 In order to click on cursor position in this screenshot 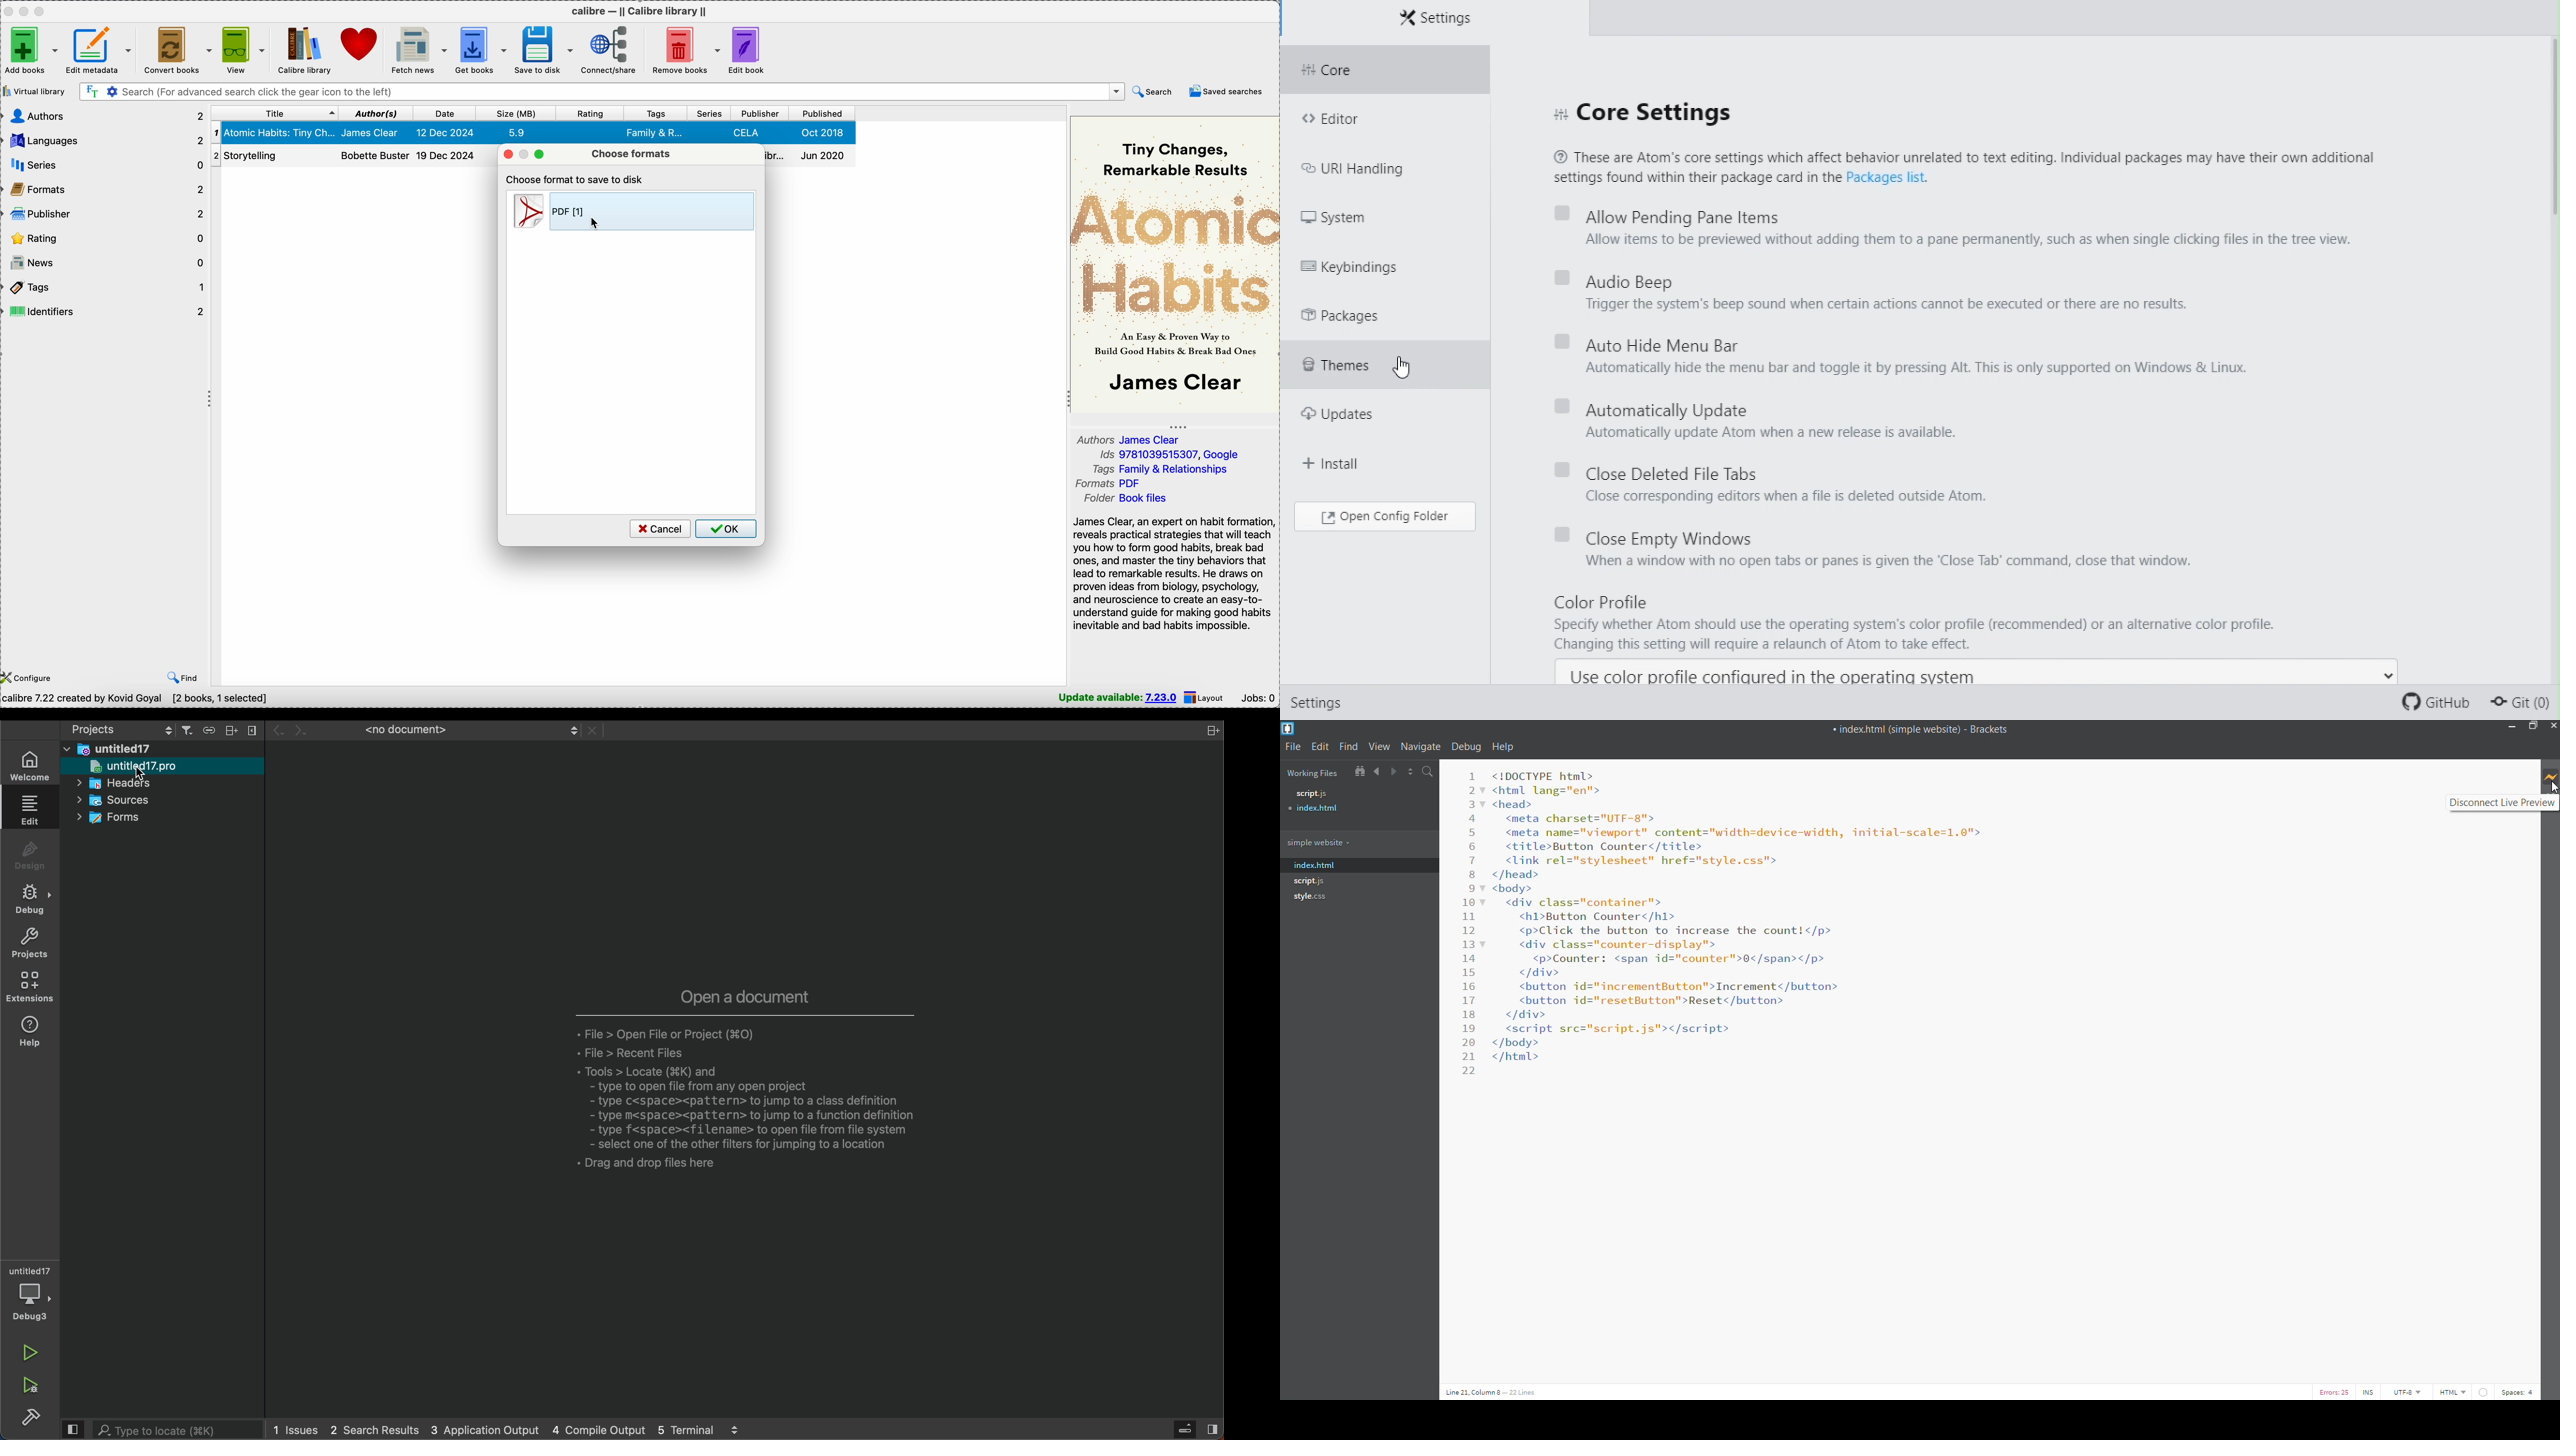, I will do `click(1503, 1392)`.